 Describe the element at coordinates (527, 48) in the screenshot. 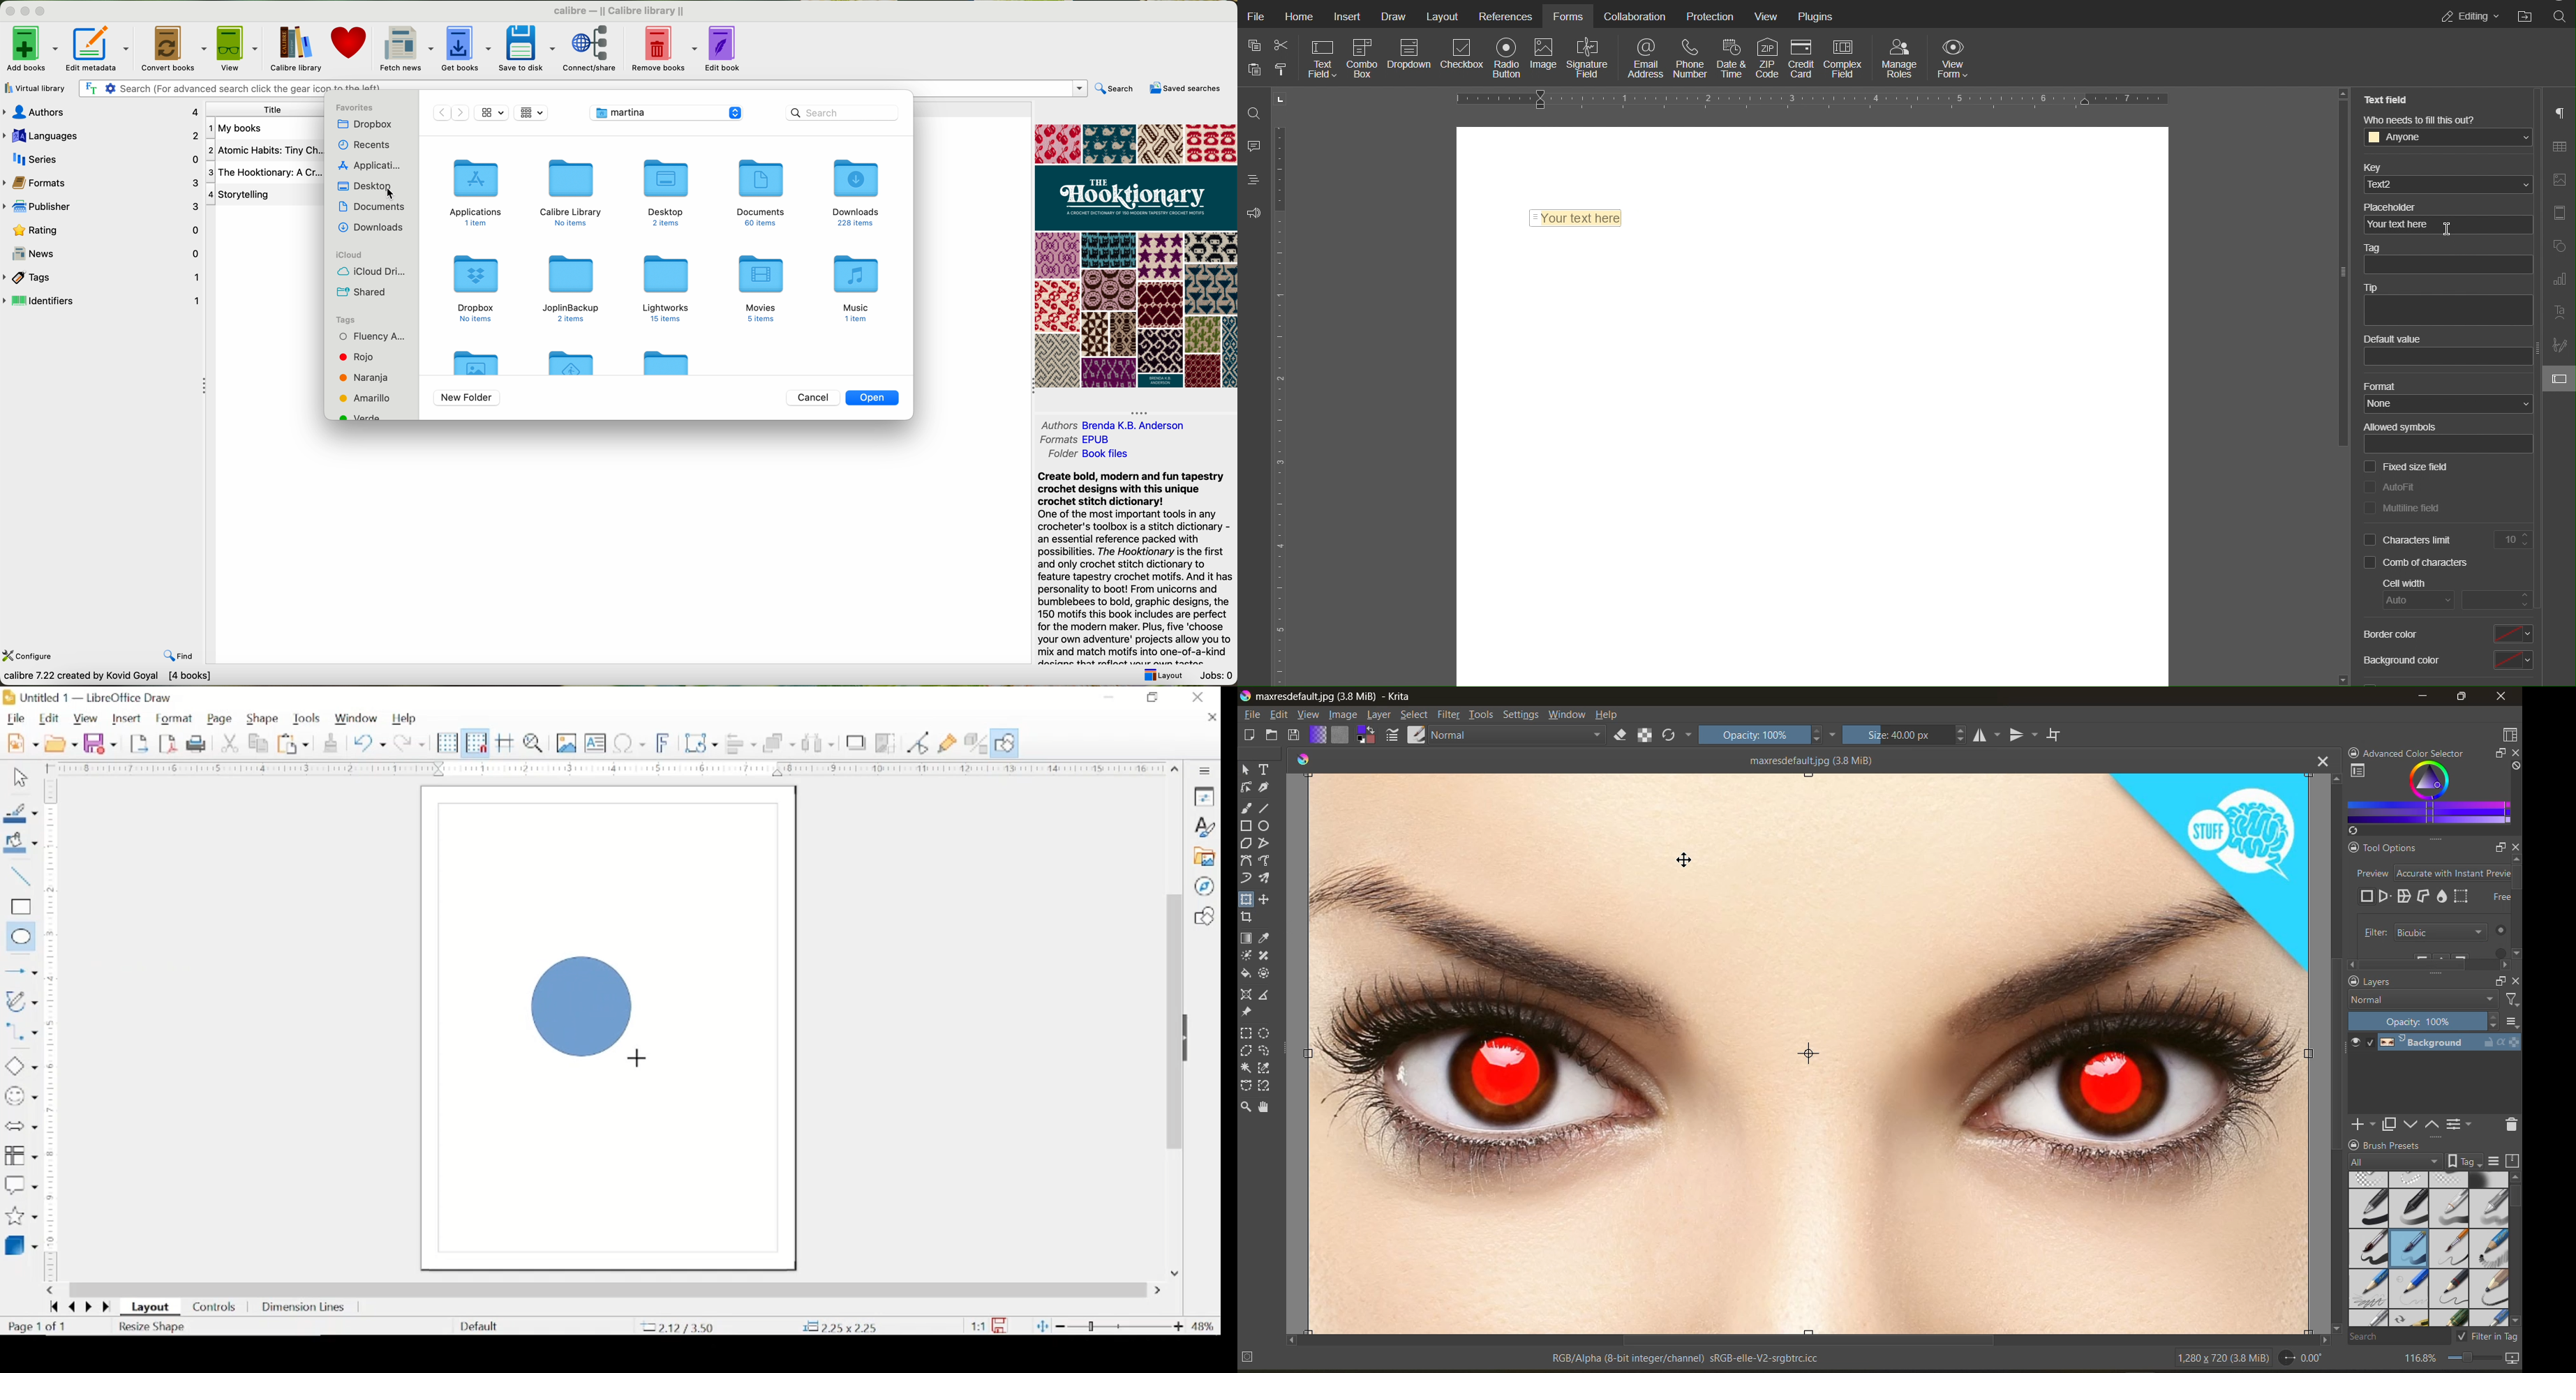

I see `save to disk` at that location.